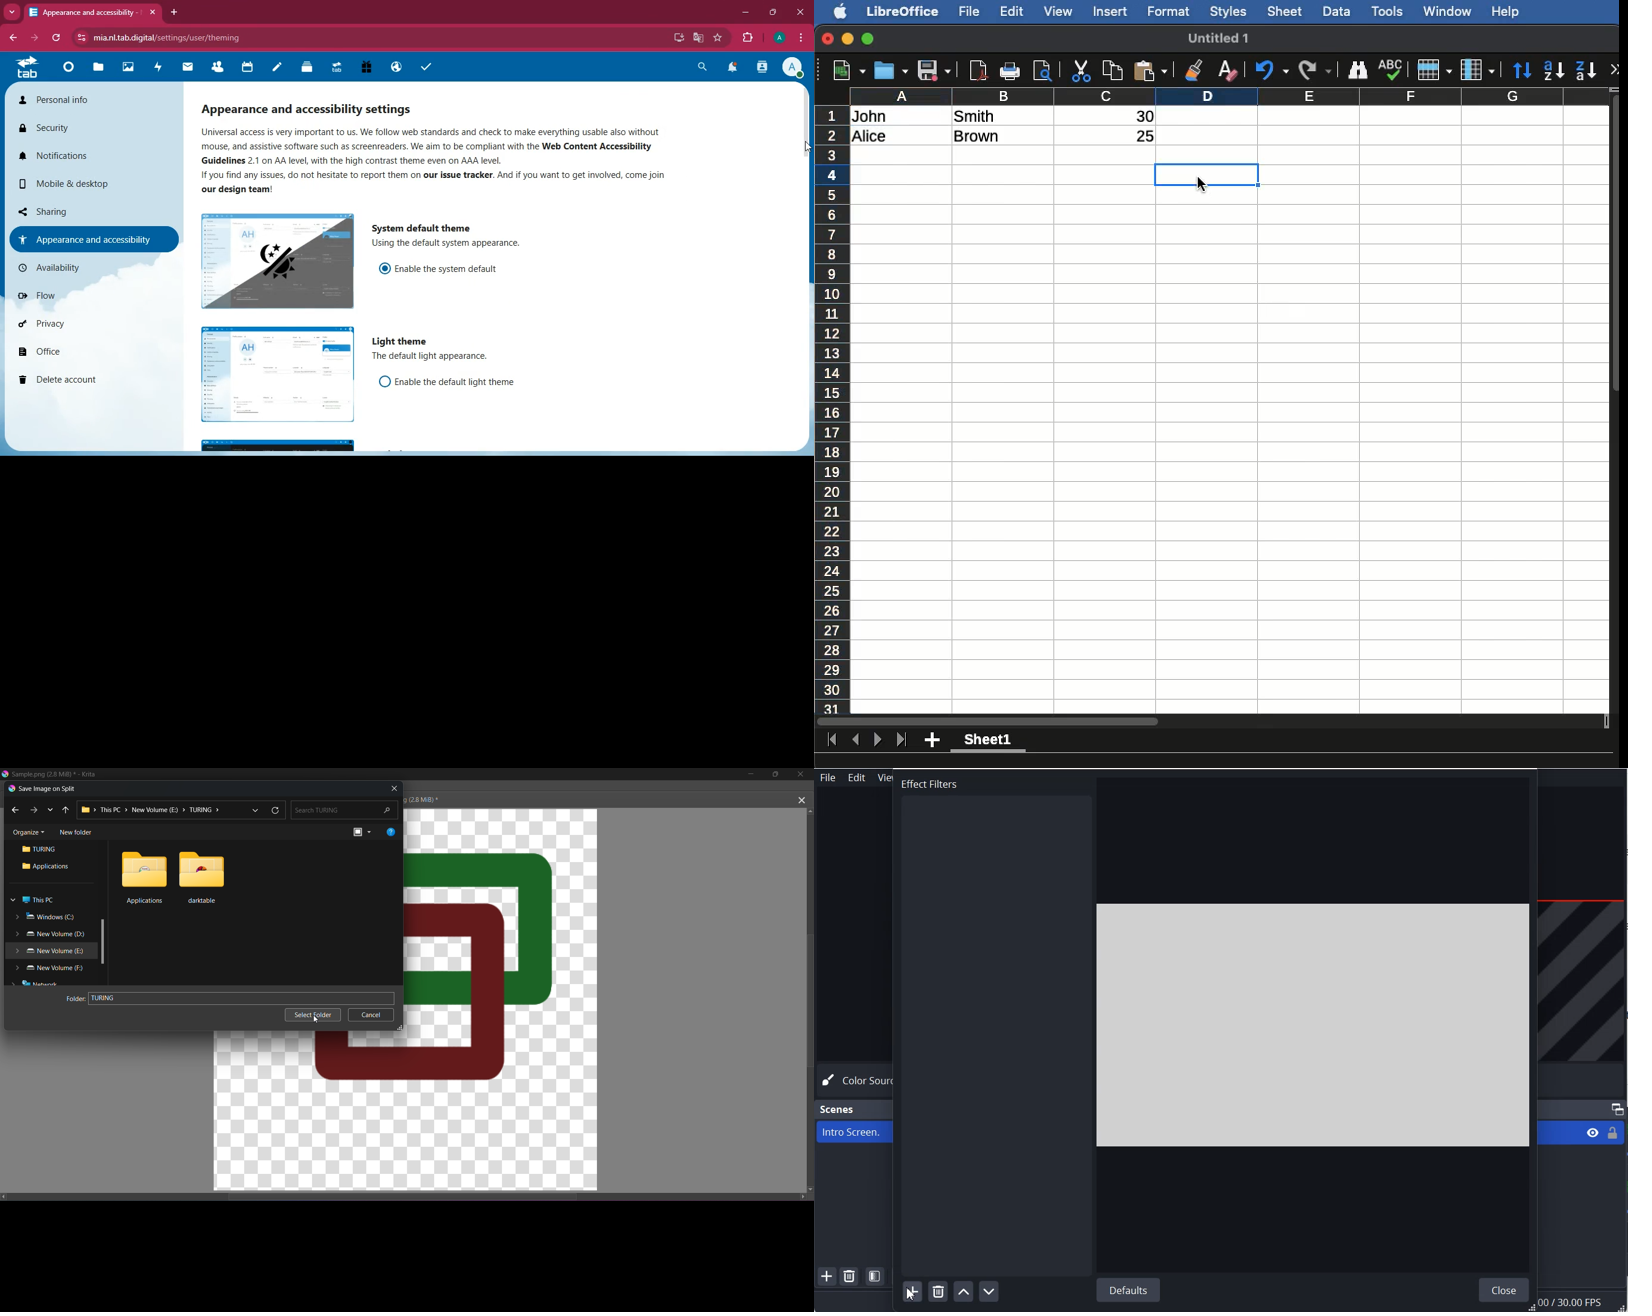  Describe the element at coordinates (384, 381) in the screenshot. I see `off` at that location.